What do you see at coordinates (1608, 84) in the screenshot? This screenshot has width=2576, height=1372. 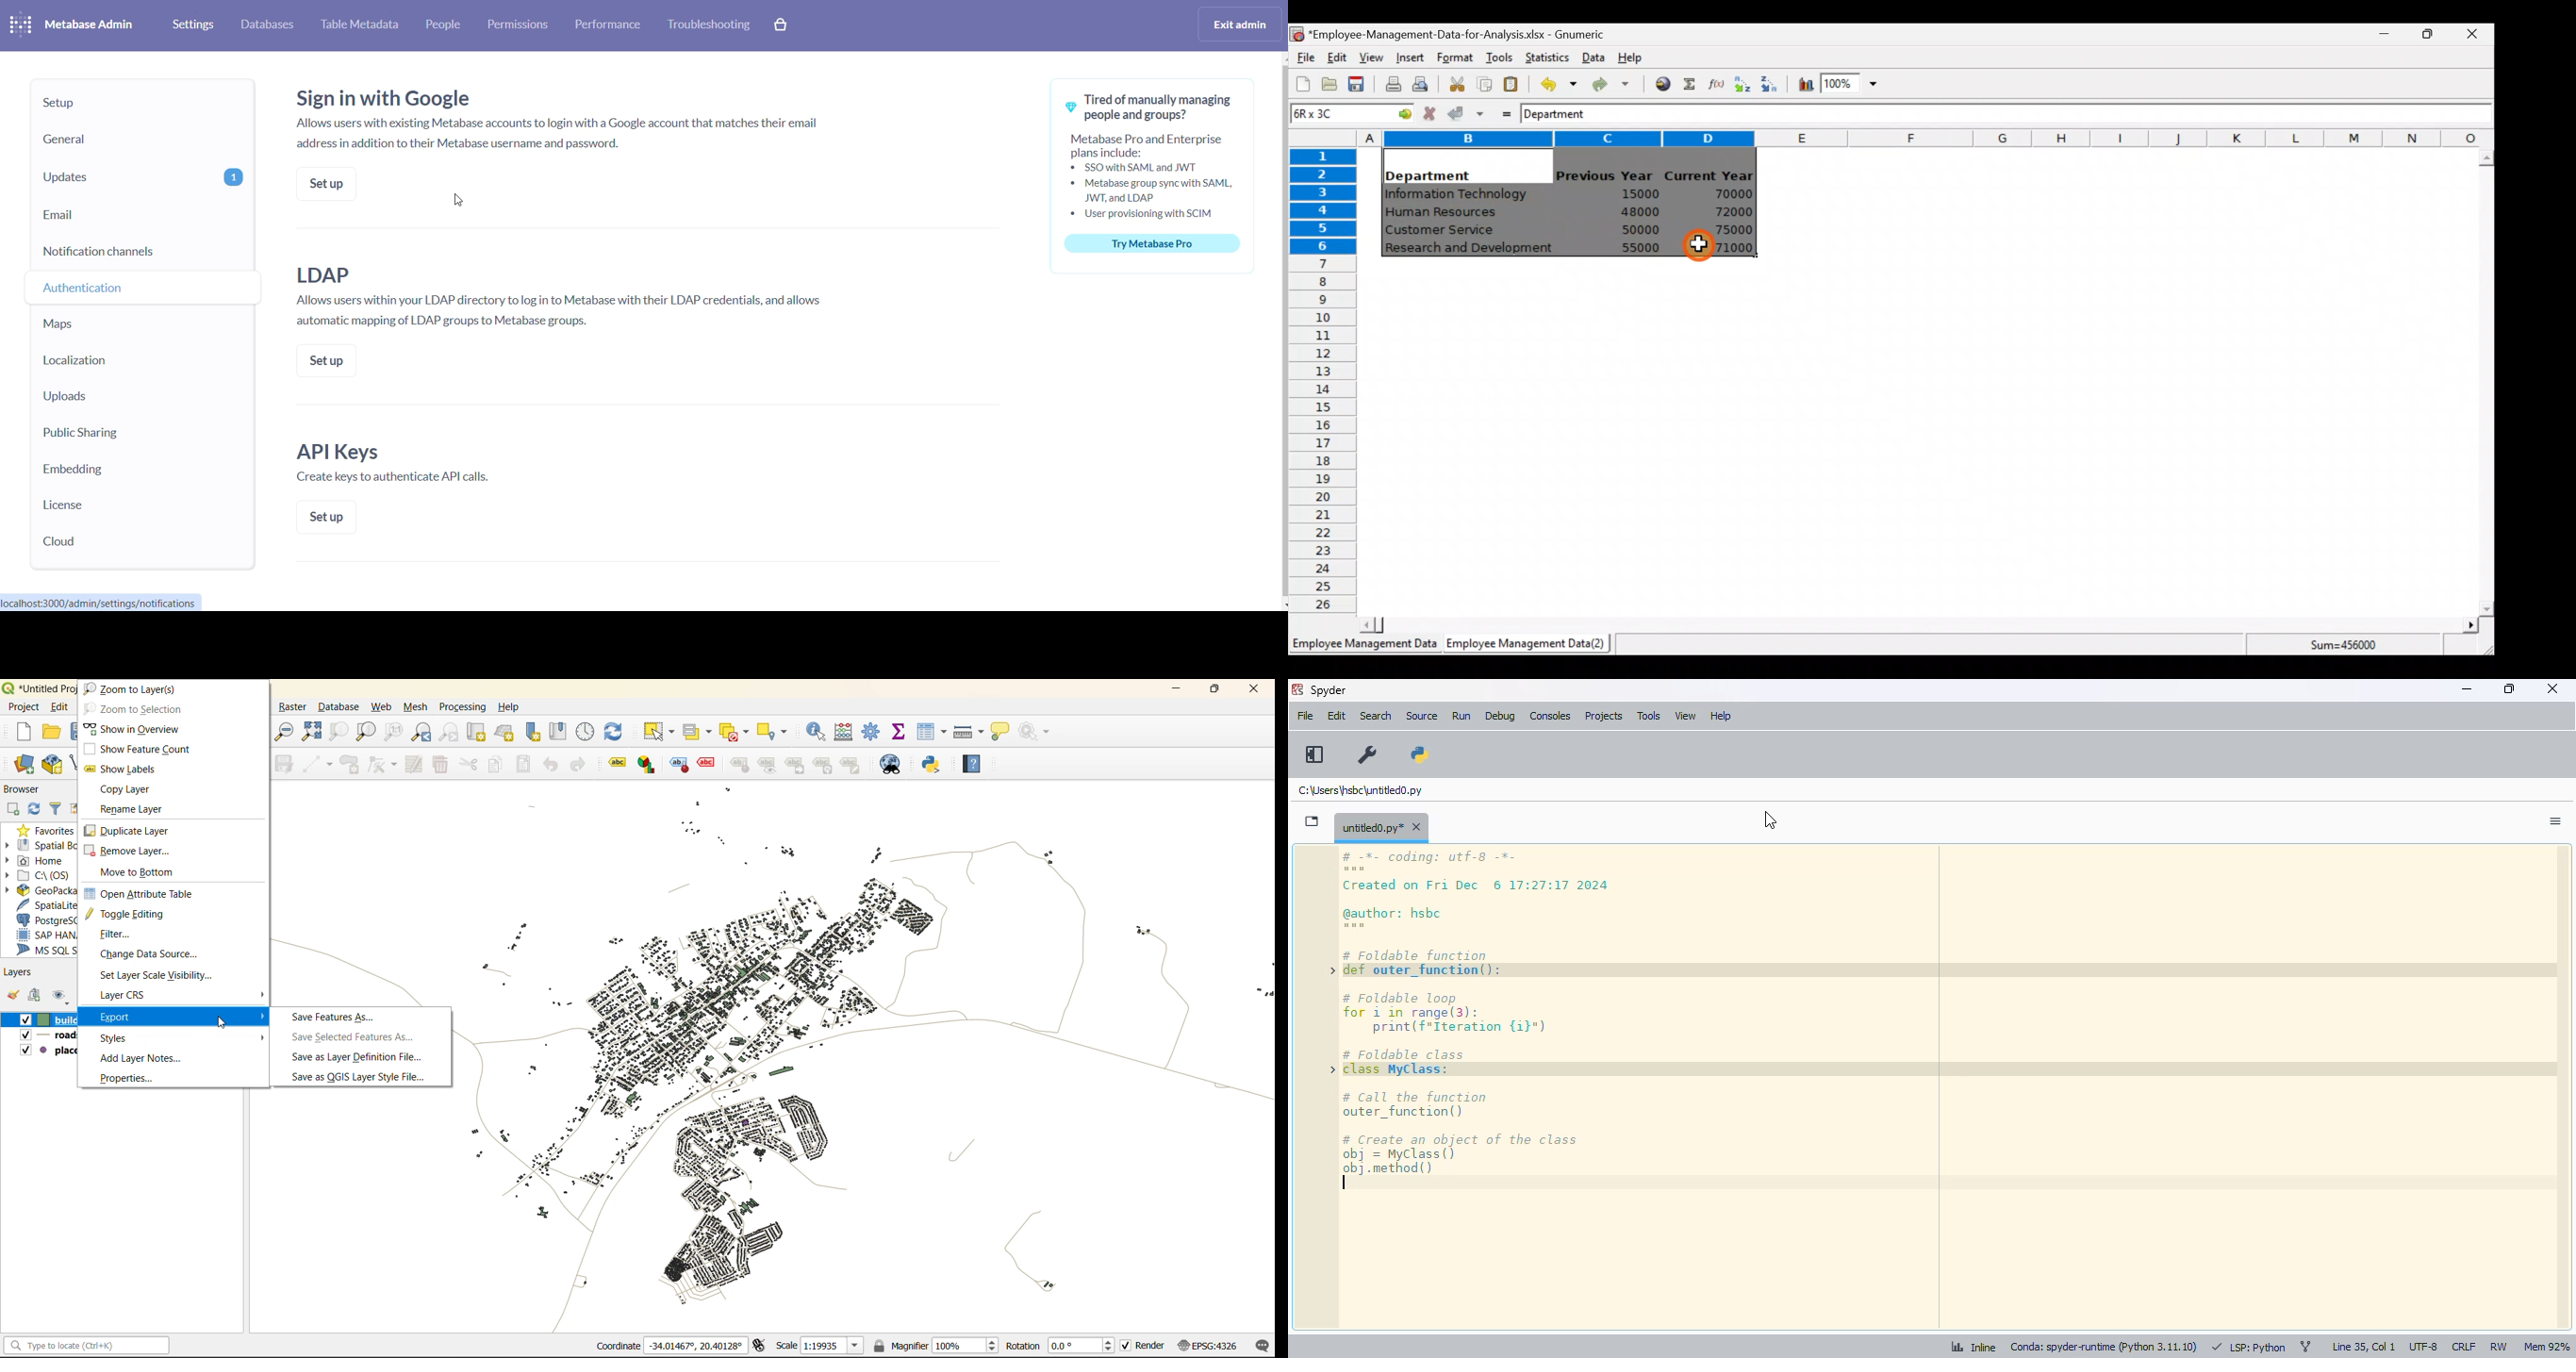 I see `Redo undone action` at bounding box center [1608, 84].